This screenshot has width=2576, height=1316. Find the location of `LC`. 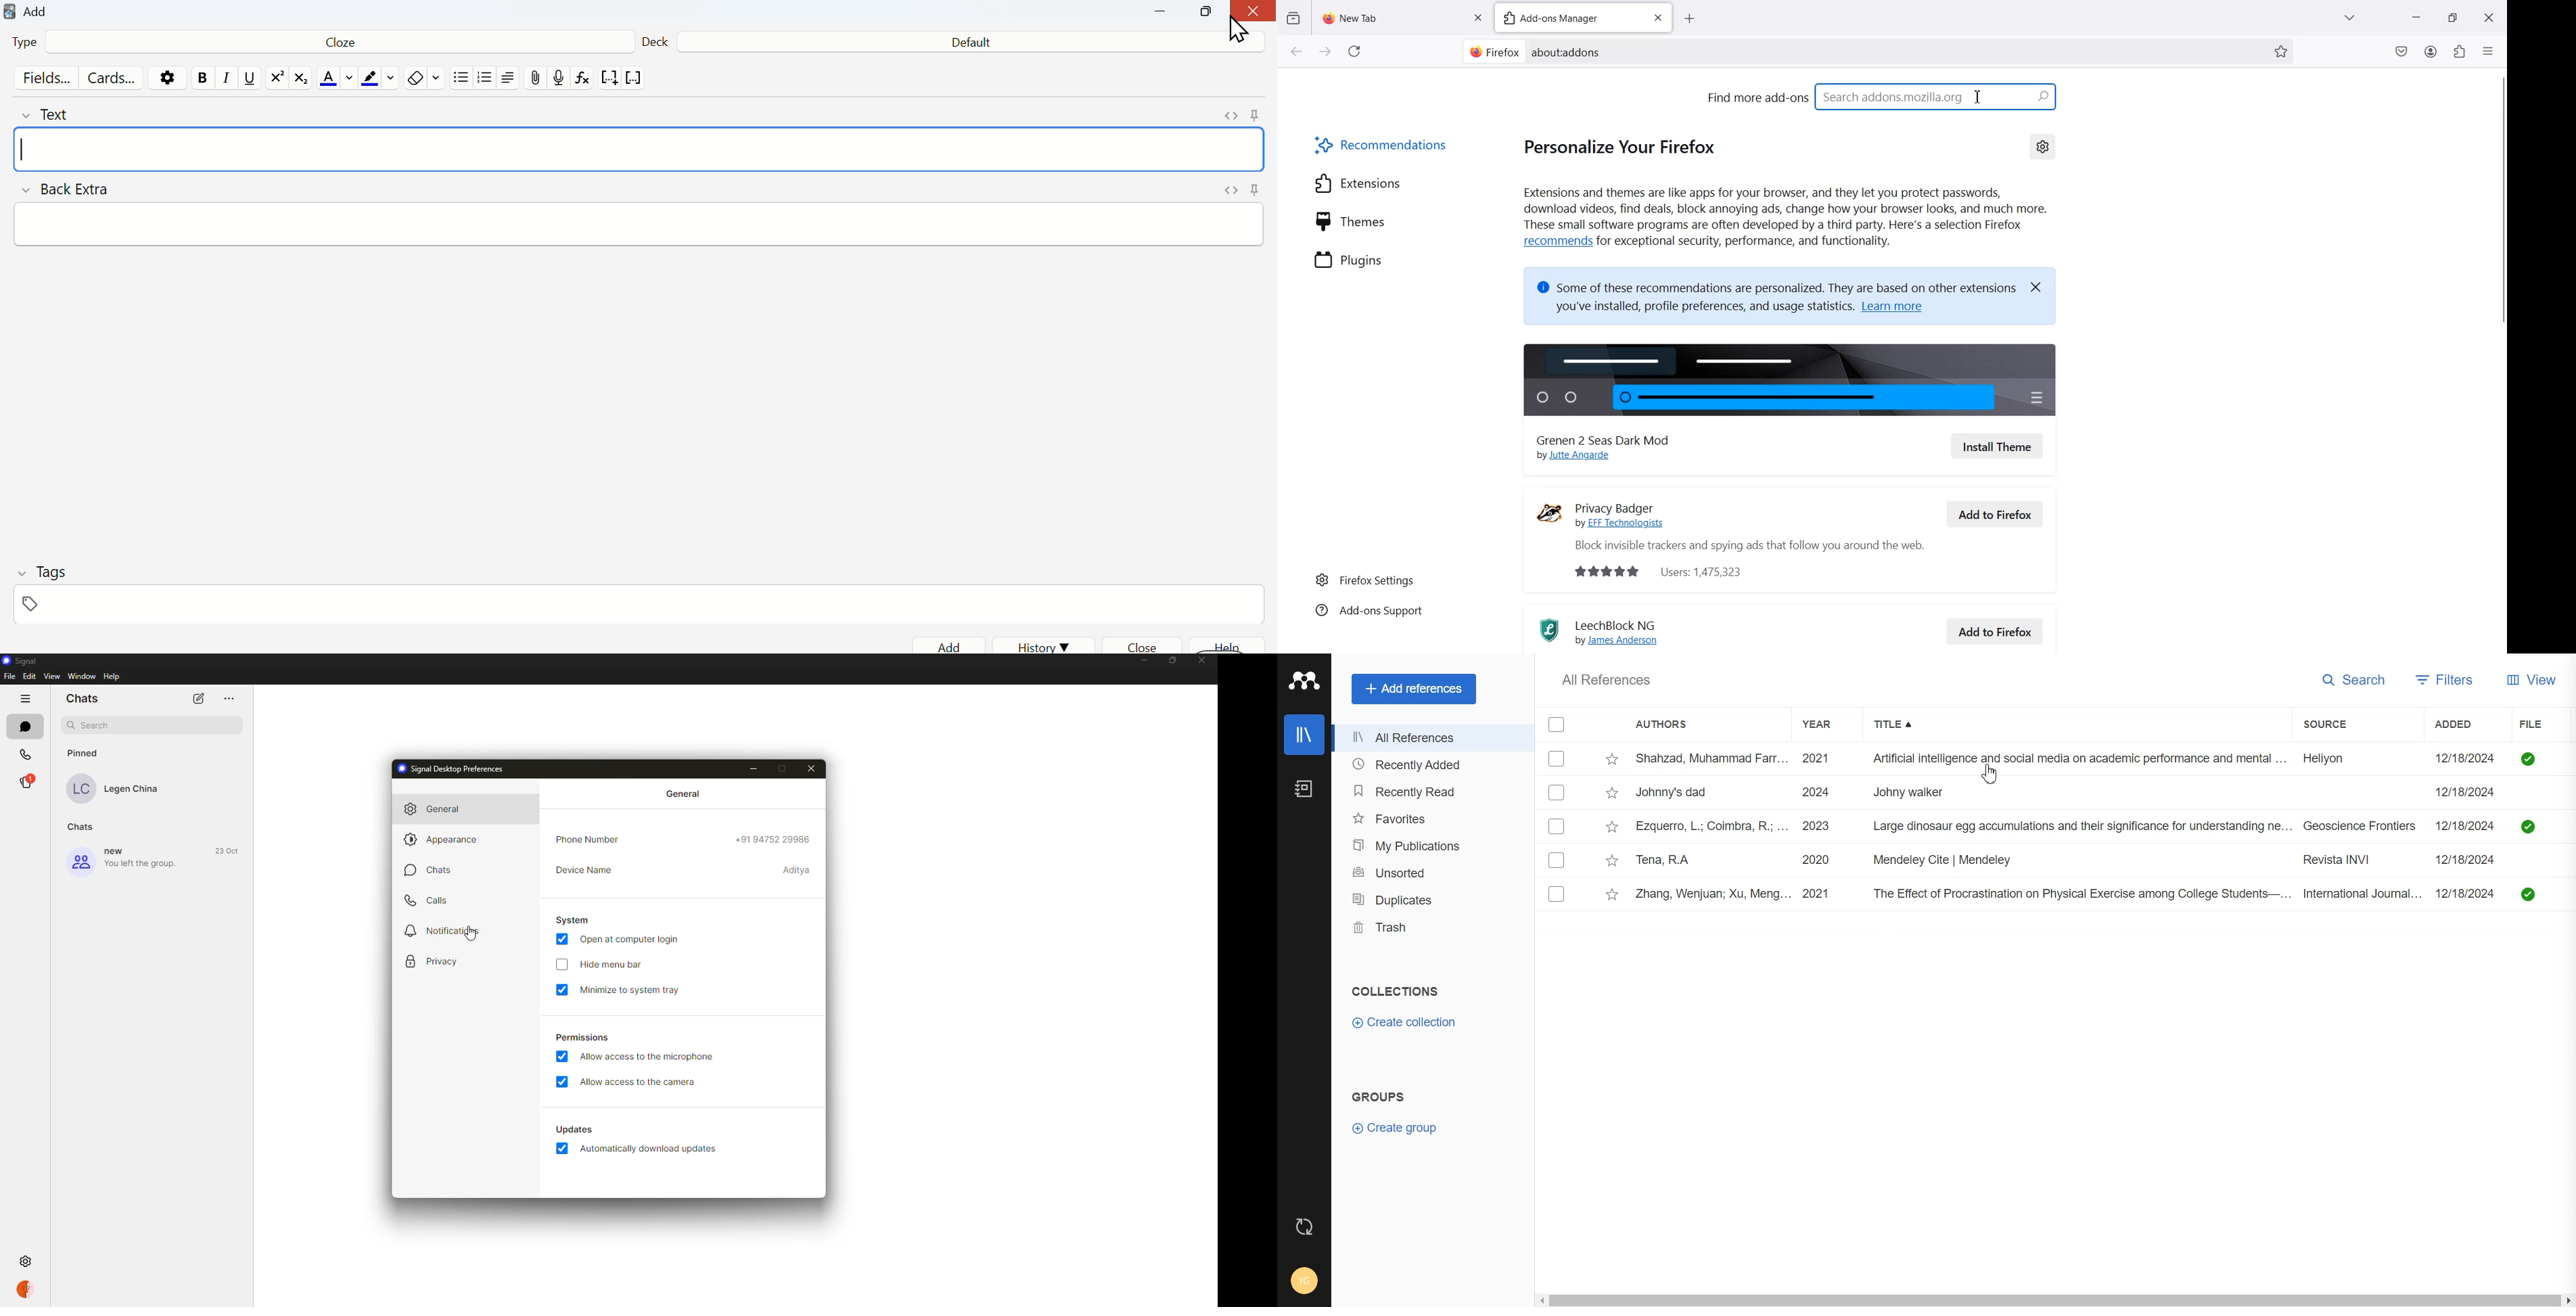

LC is located at coordinates (81, 789).